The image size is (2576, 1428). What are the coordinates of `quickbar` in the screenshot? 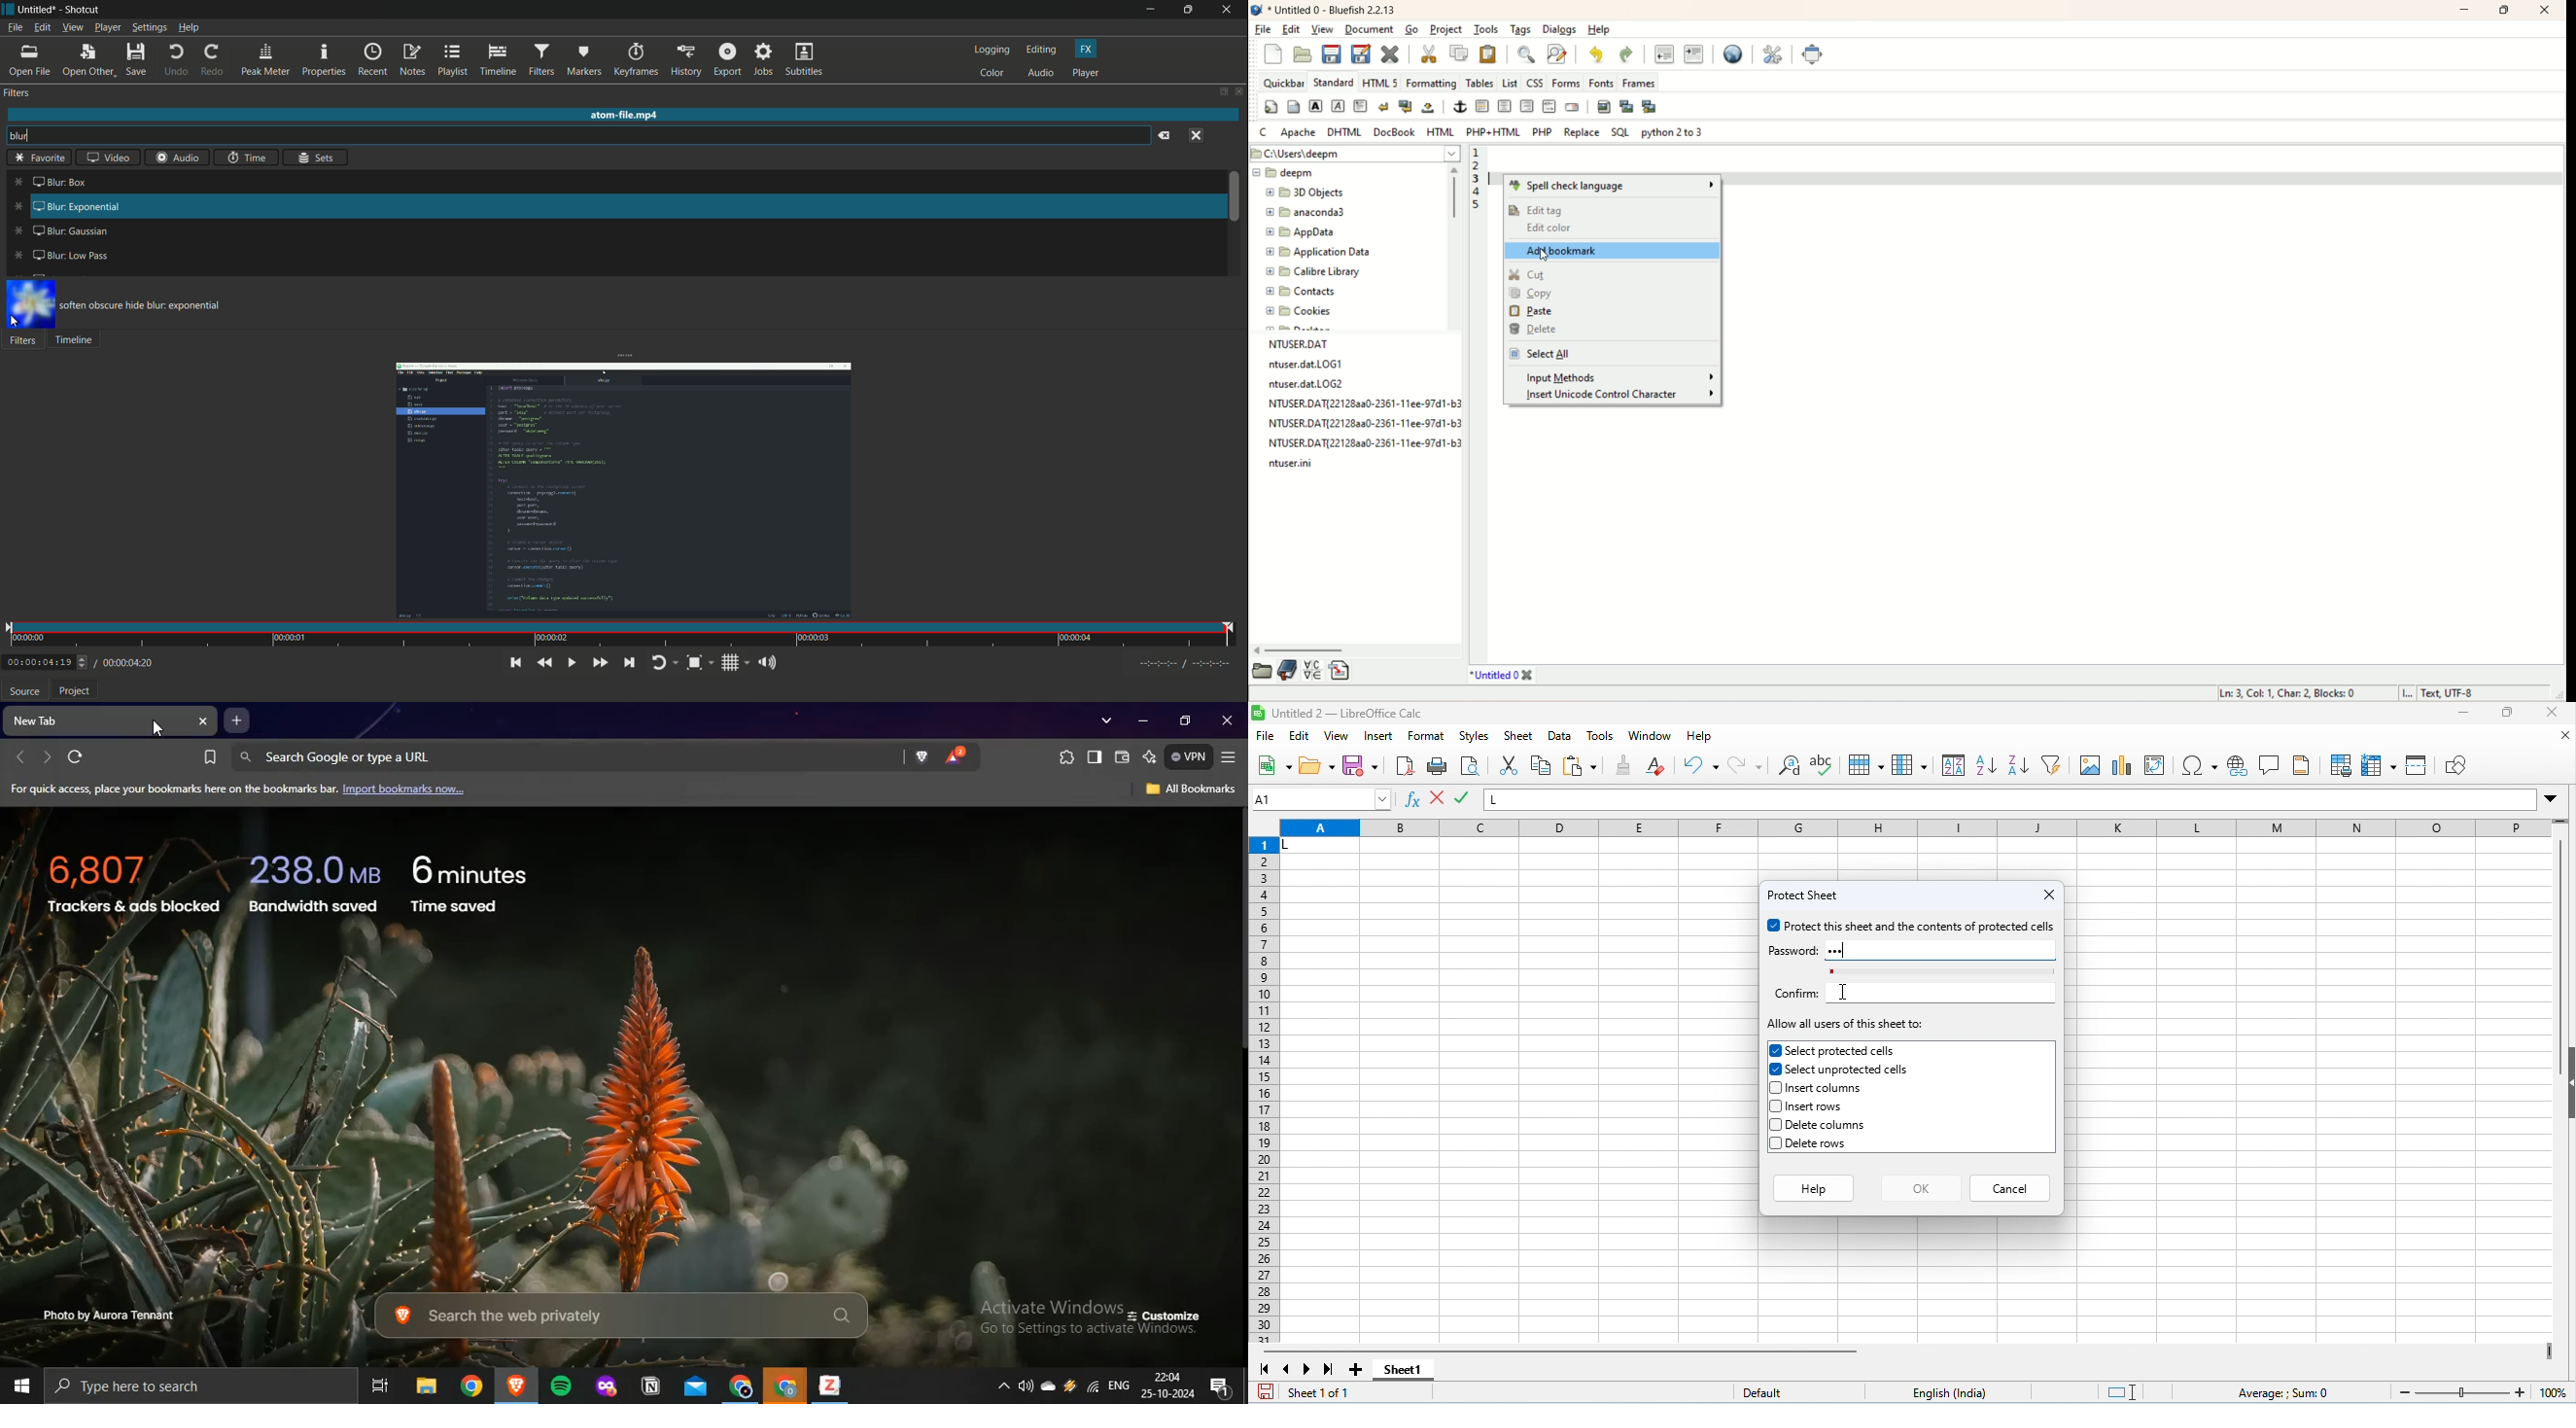 It's located at (1282, 84).